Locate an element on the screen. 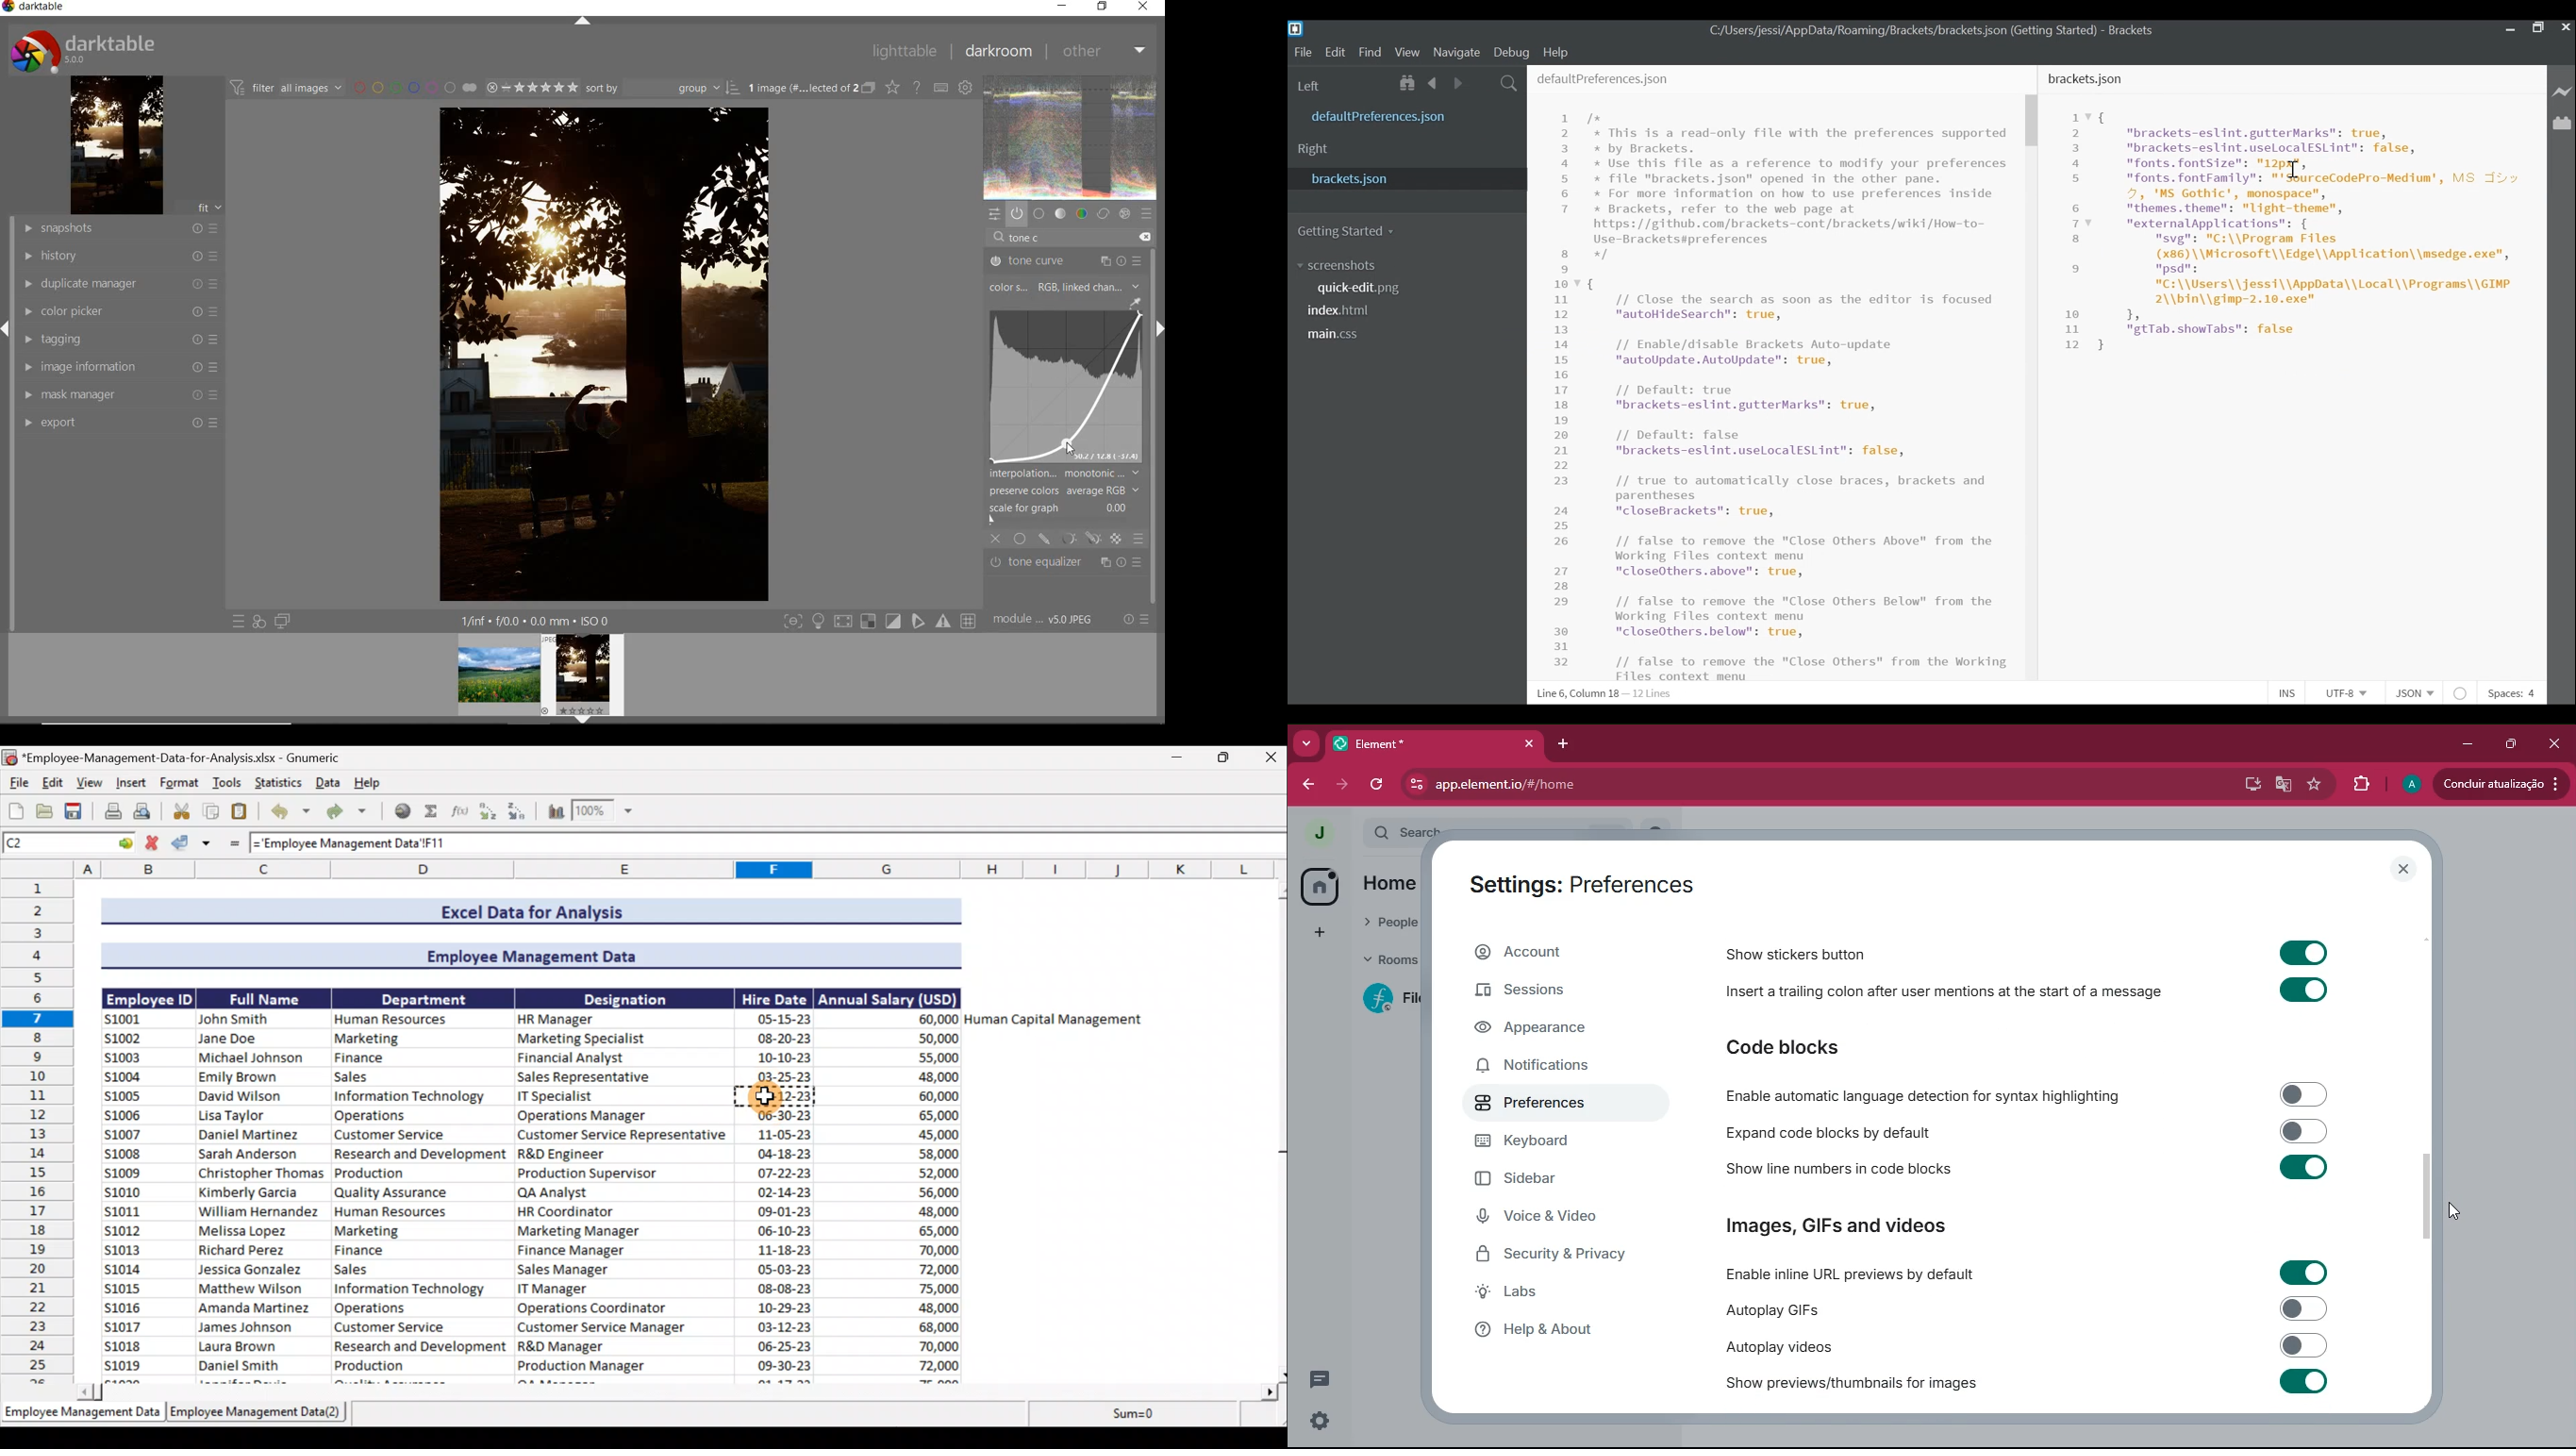 This screenshot has width=2576, height=1456. show stickers button is located at coordinates (1798, 954).